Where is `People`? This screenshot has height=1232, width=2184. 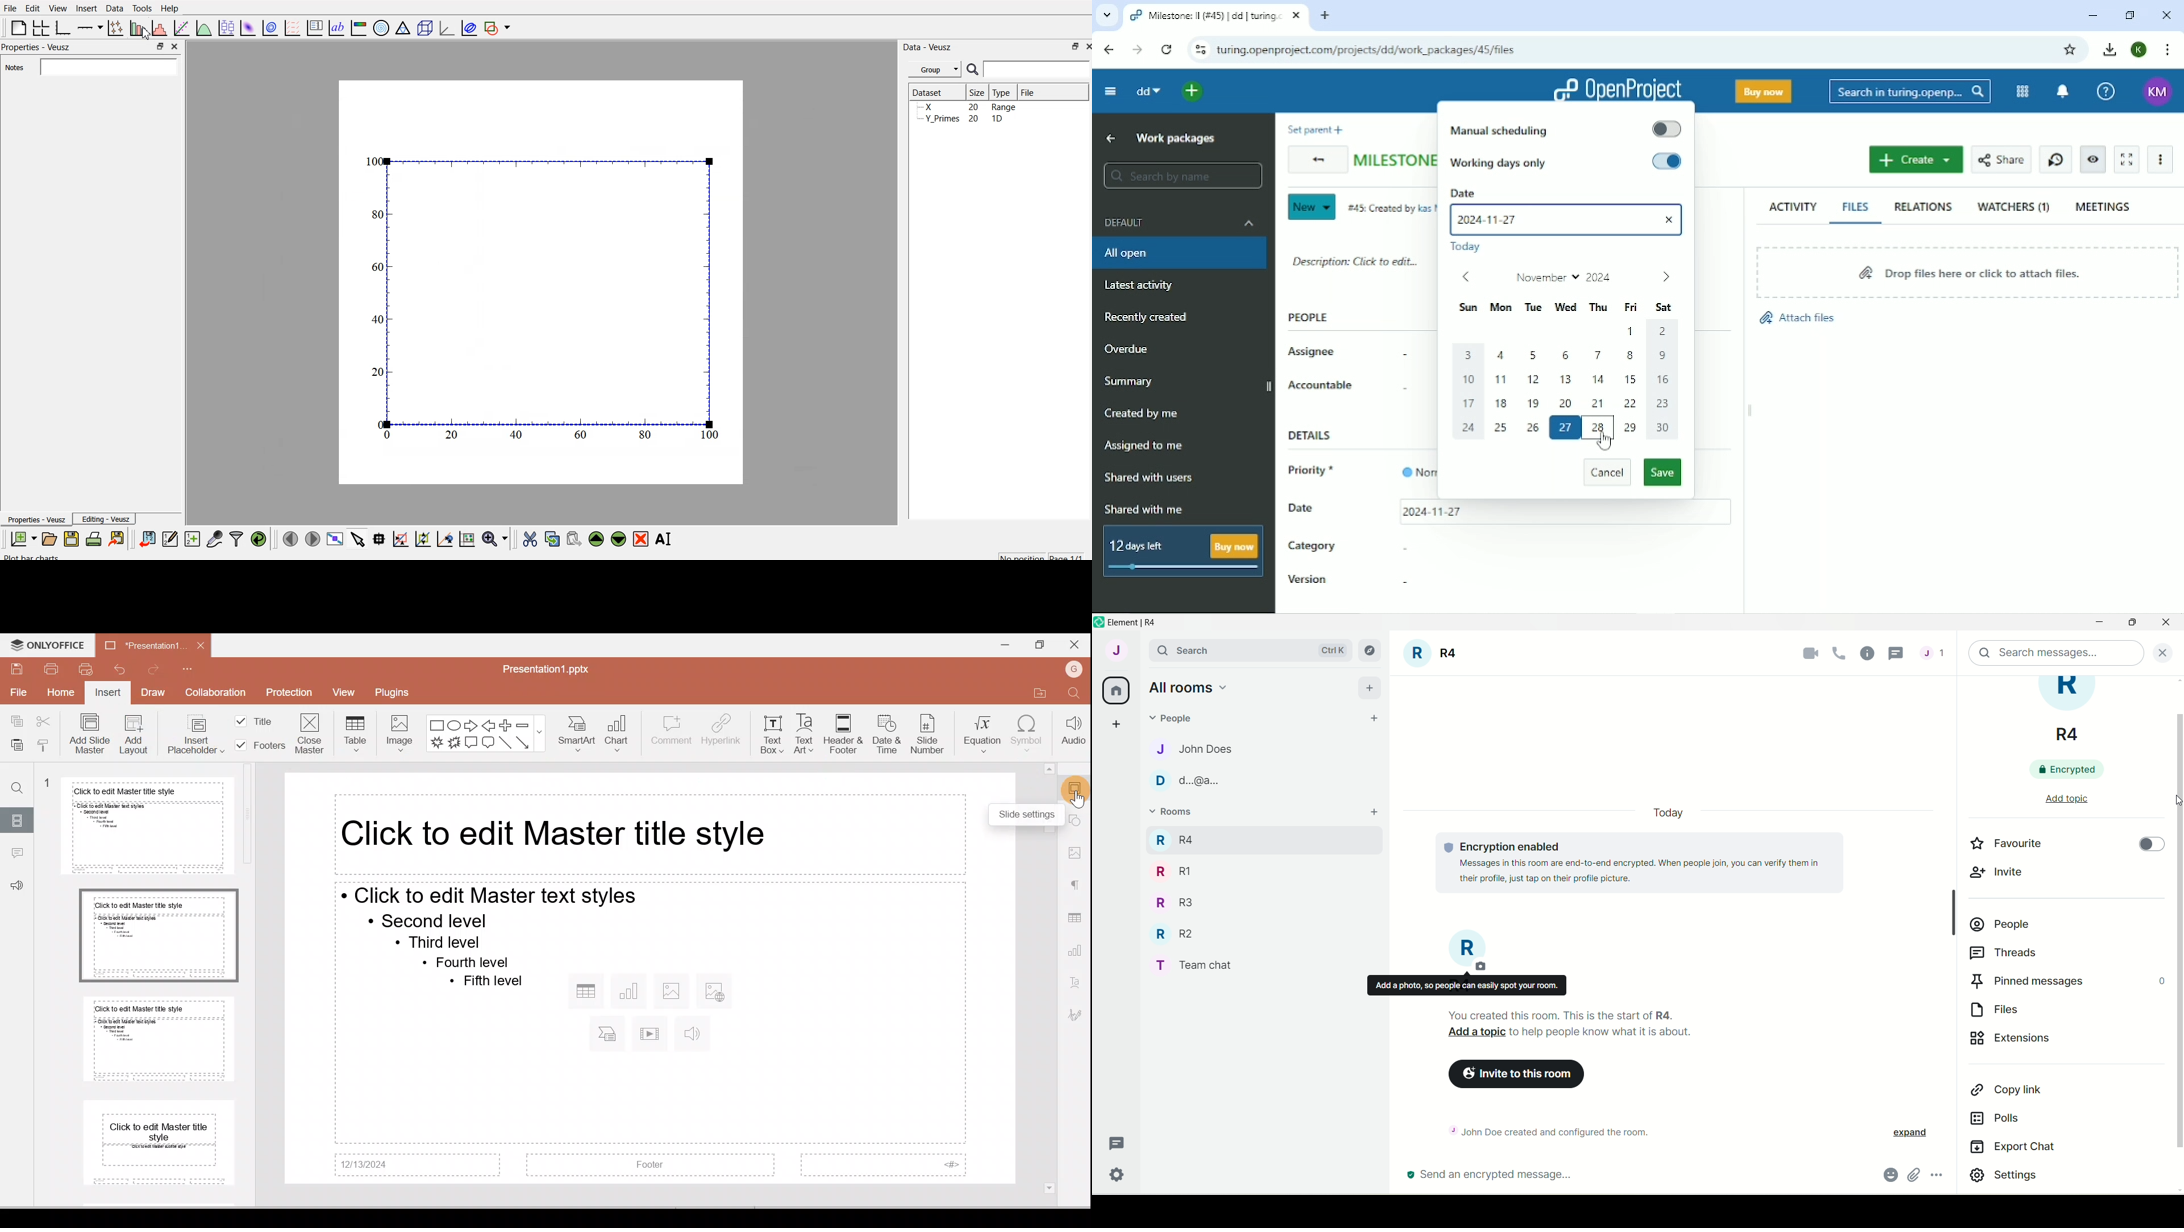
People is located at coordinates (1309, 317).